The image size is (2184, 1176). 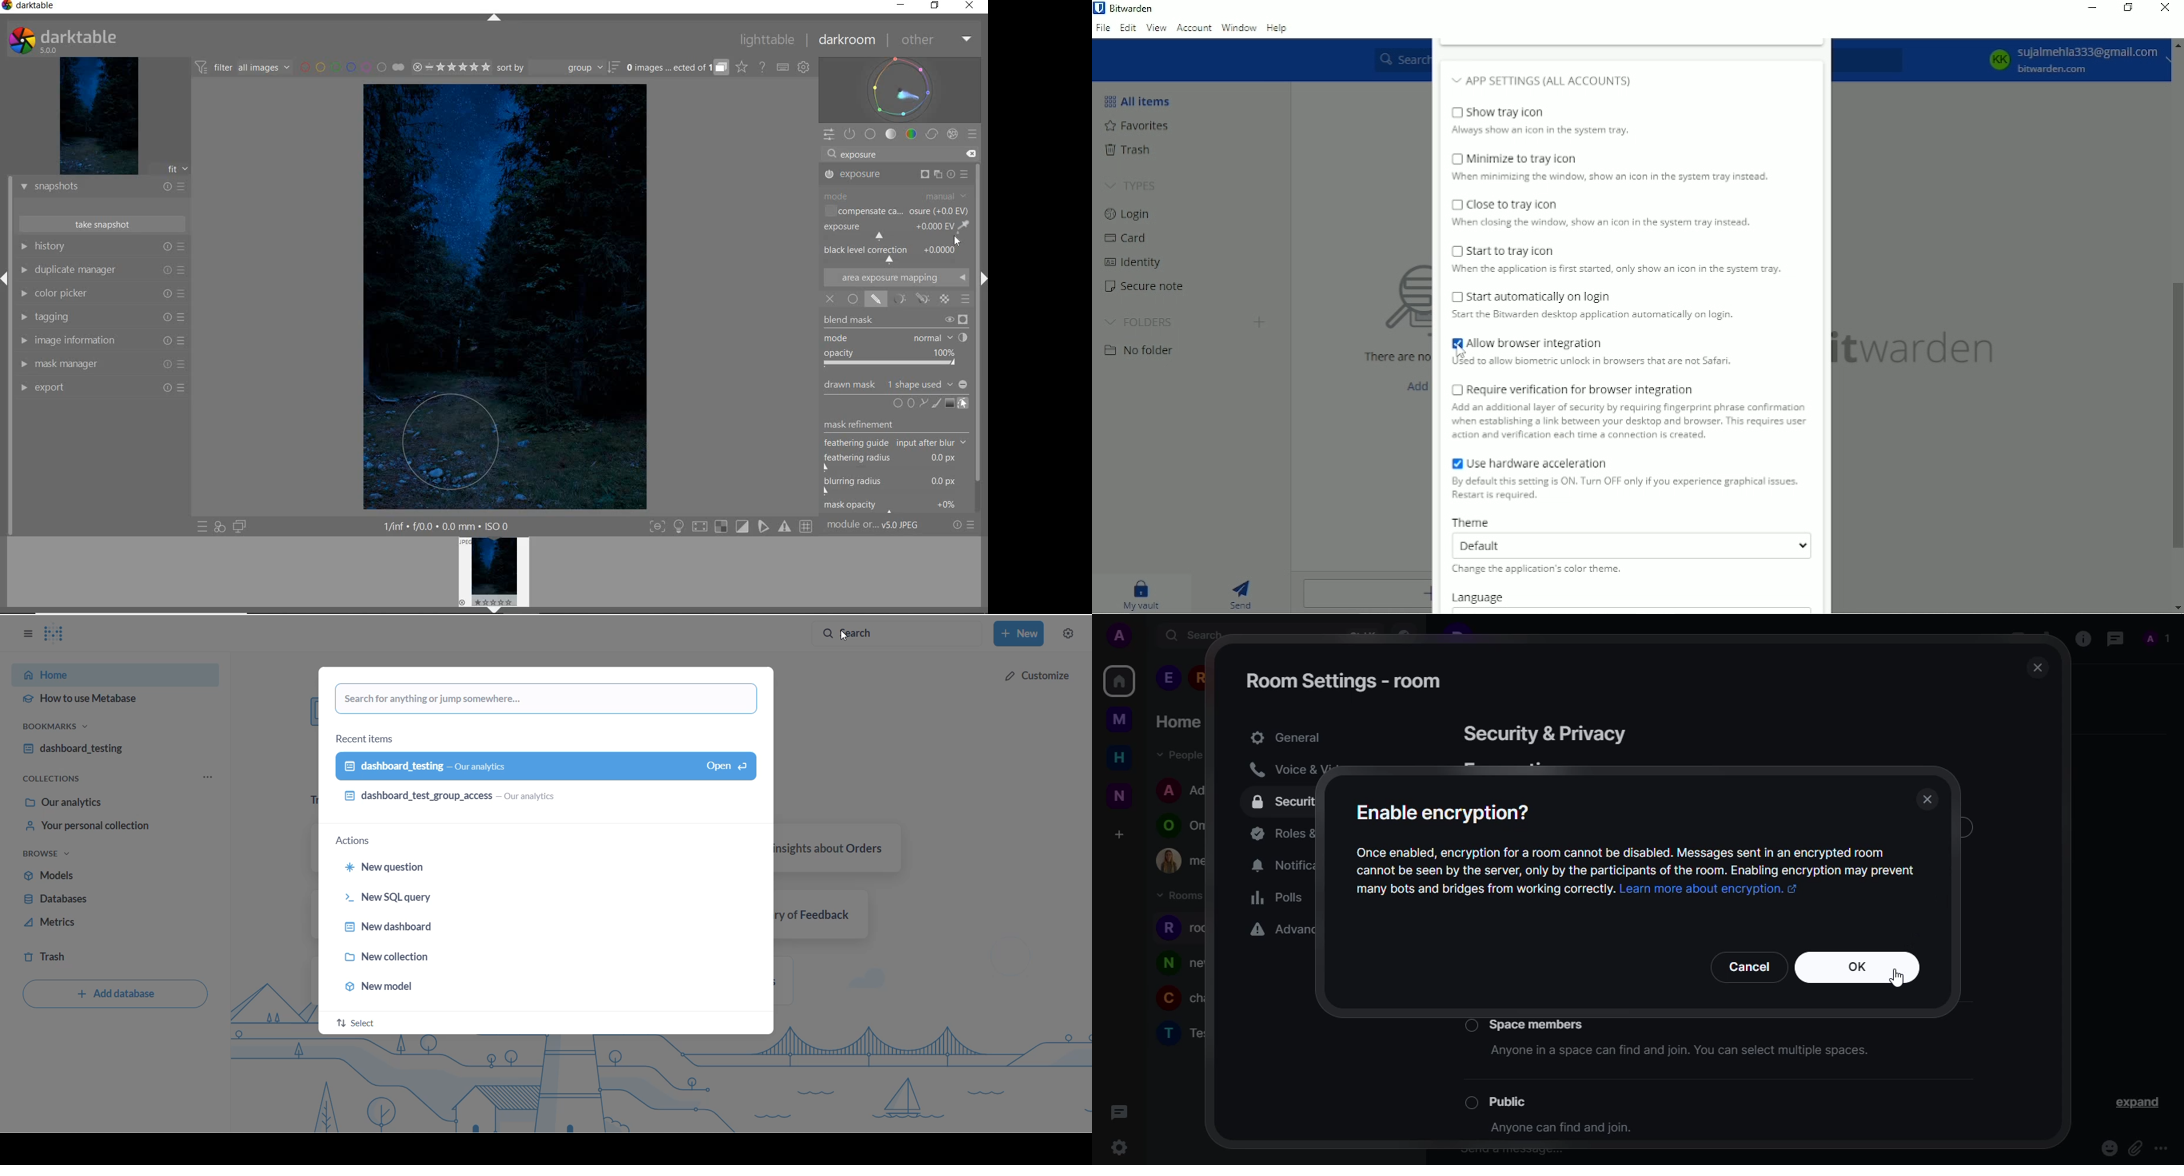 What do you see at coordinates (494, 575) in the screenshot?
I see `IMAGE PREVIEW` at bounding box center [494, 575].